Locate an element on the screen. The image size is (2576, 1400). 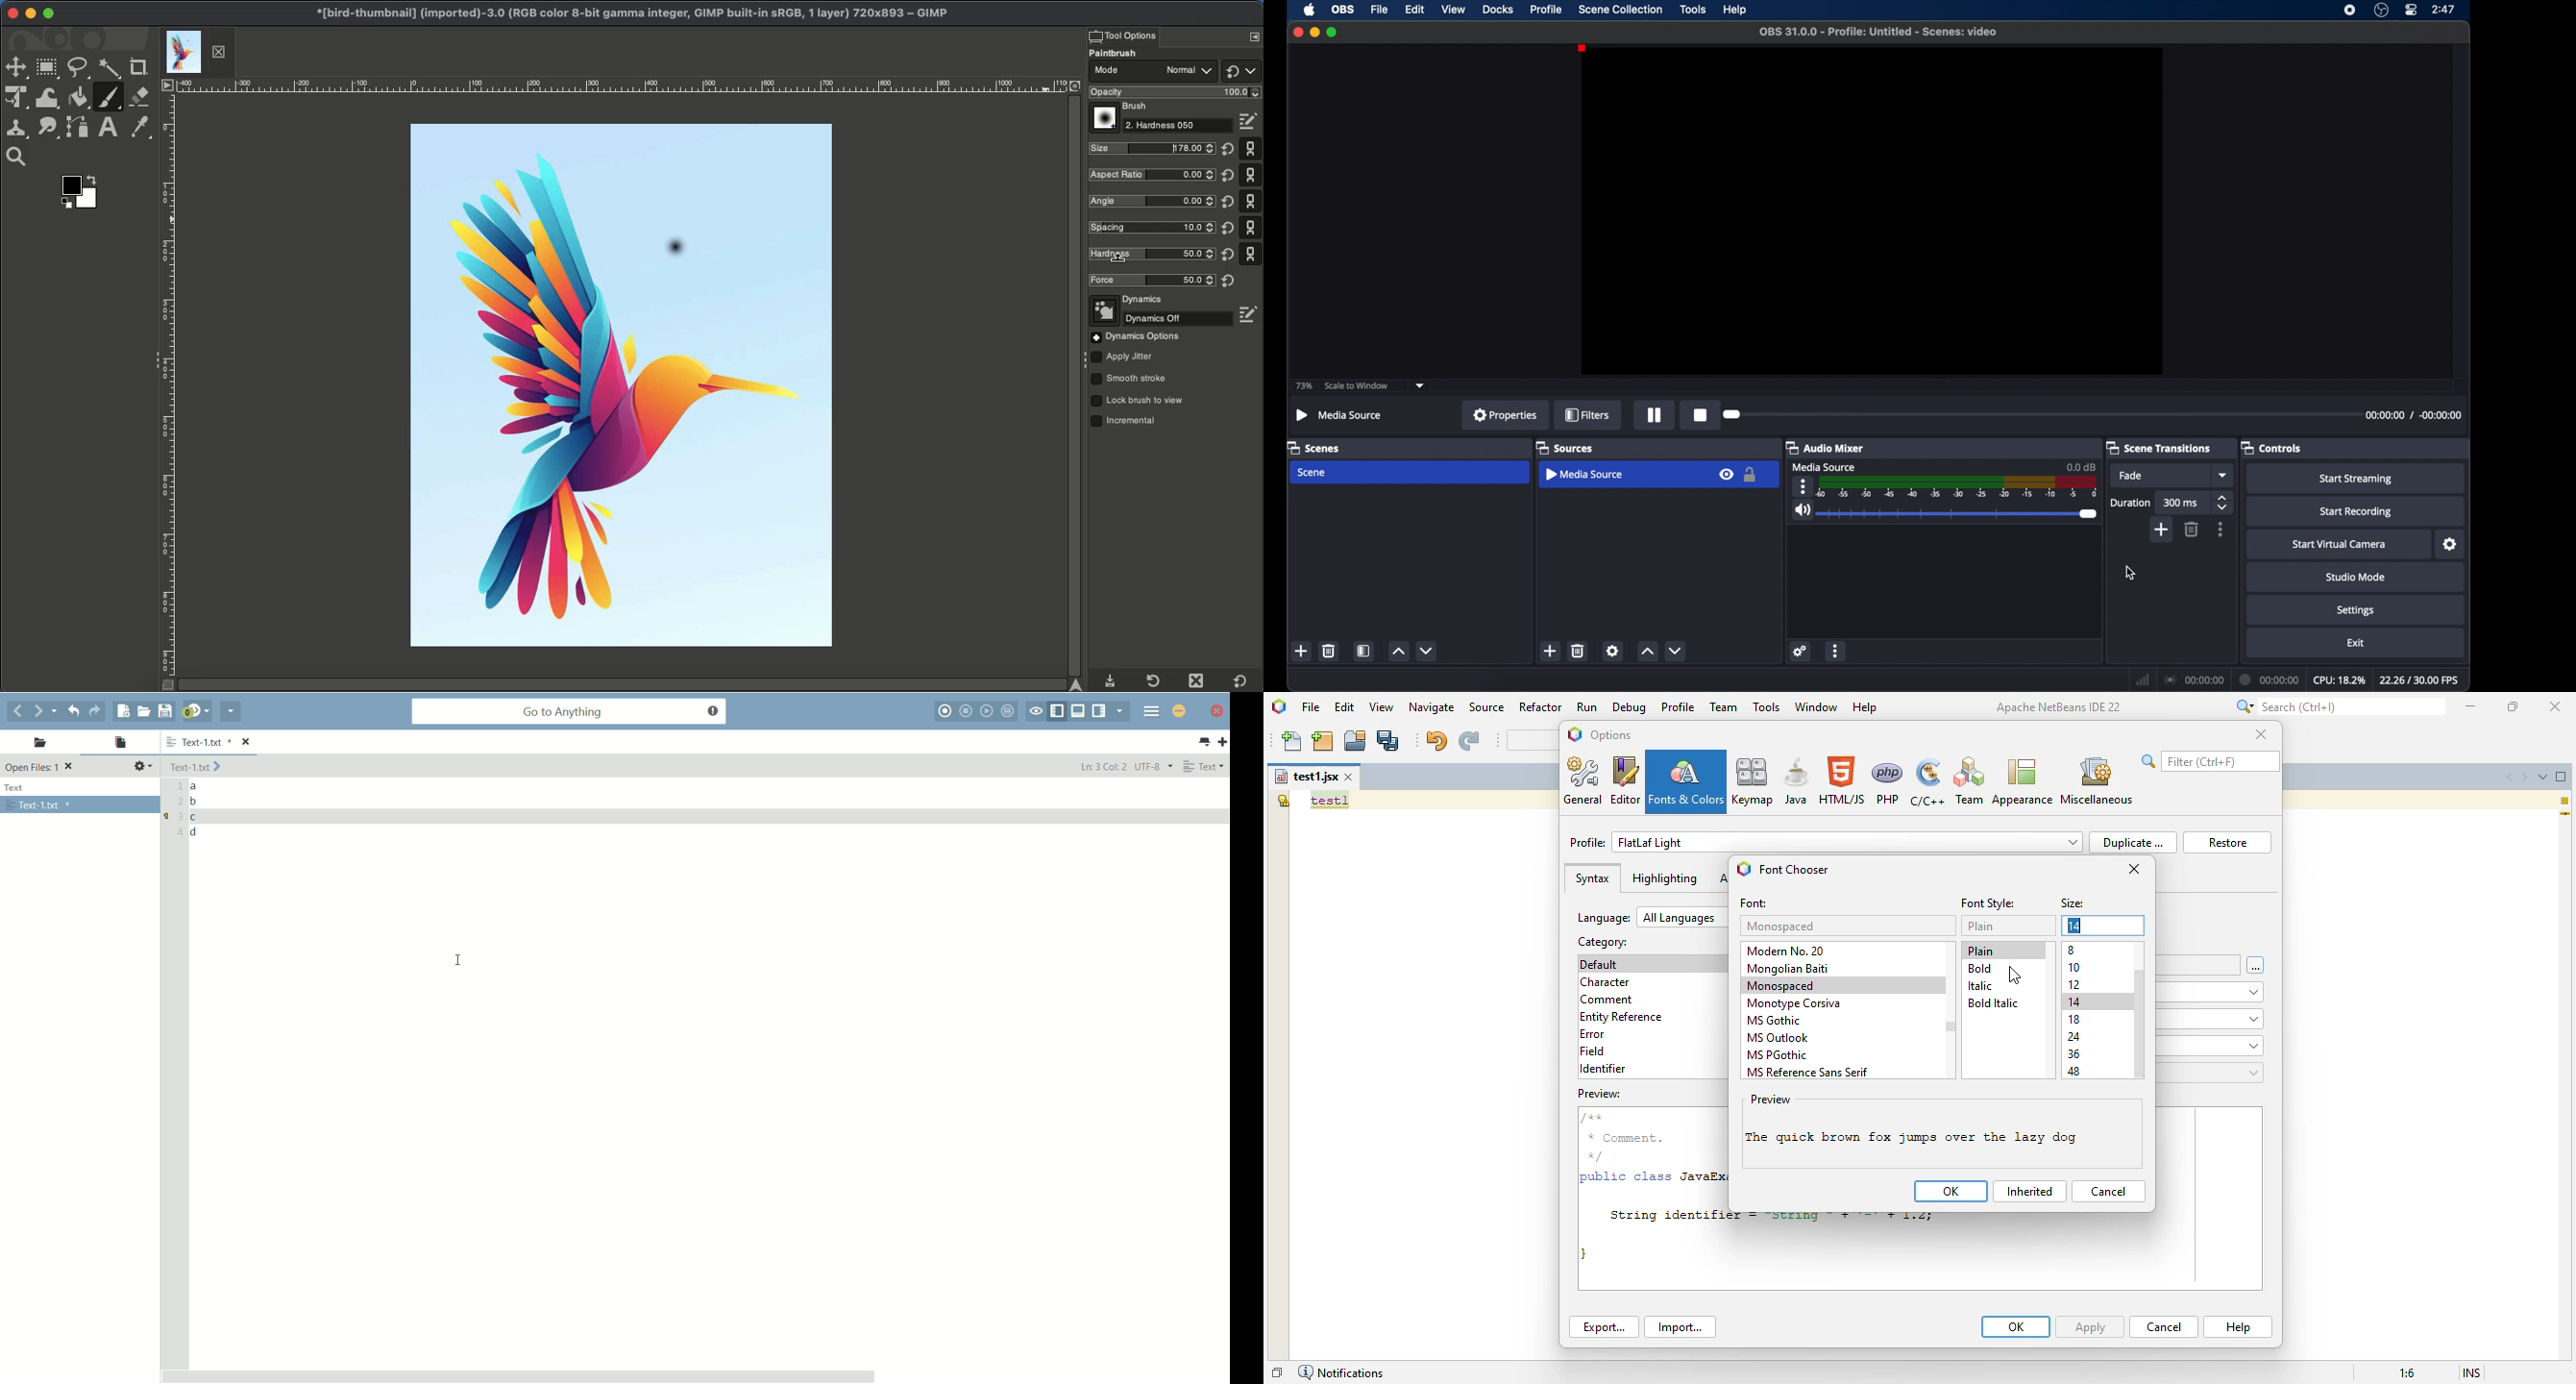
cpu is located at coordinates (2339, 680).